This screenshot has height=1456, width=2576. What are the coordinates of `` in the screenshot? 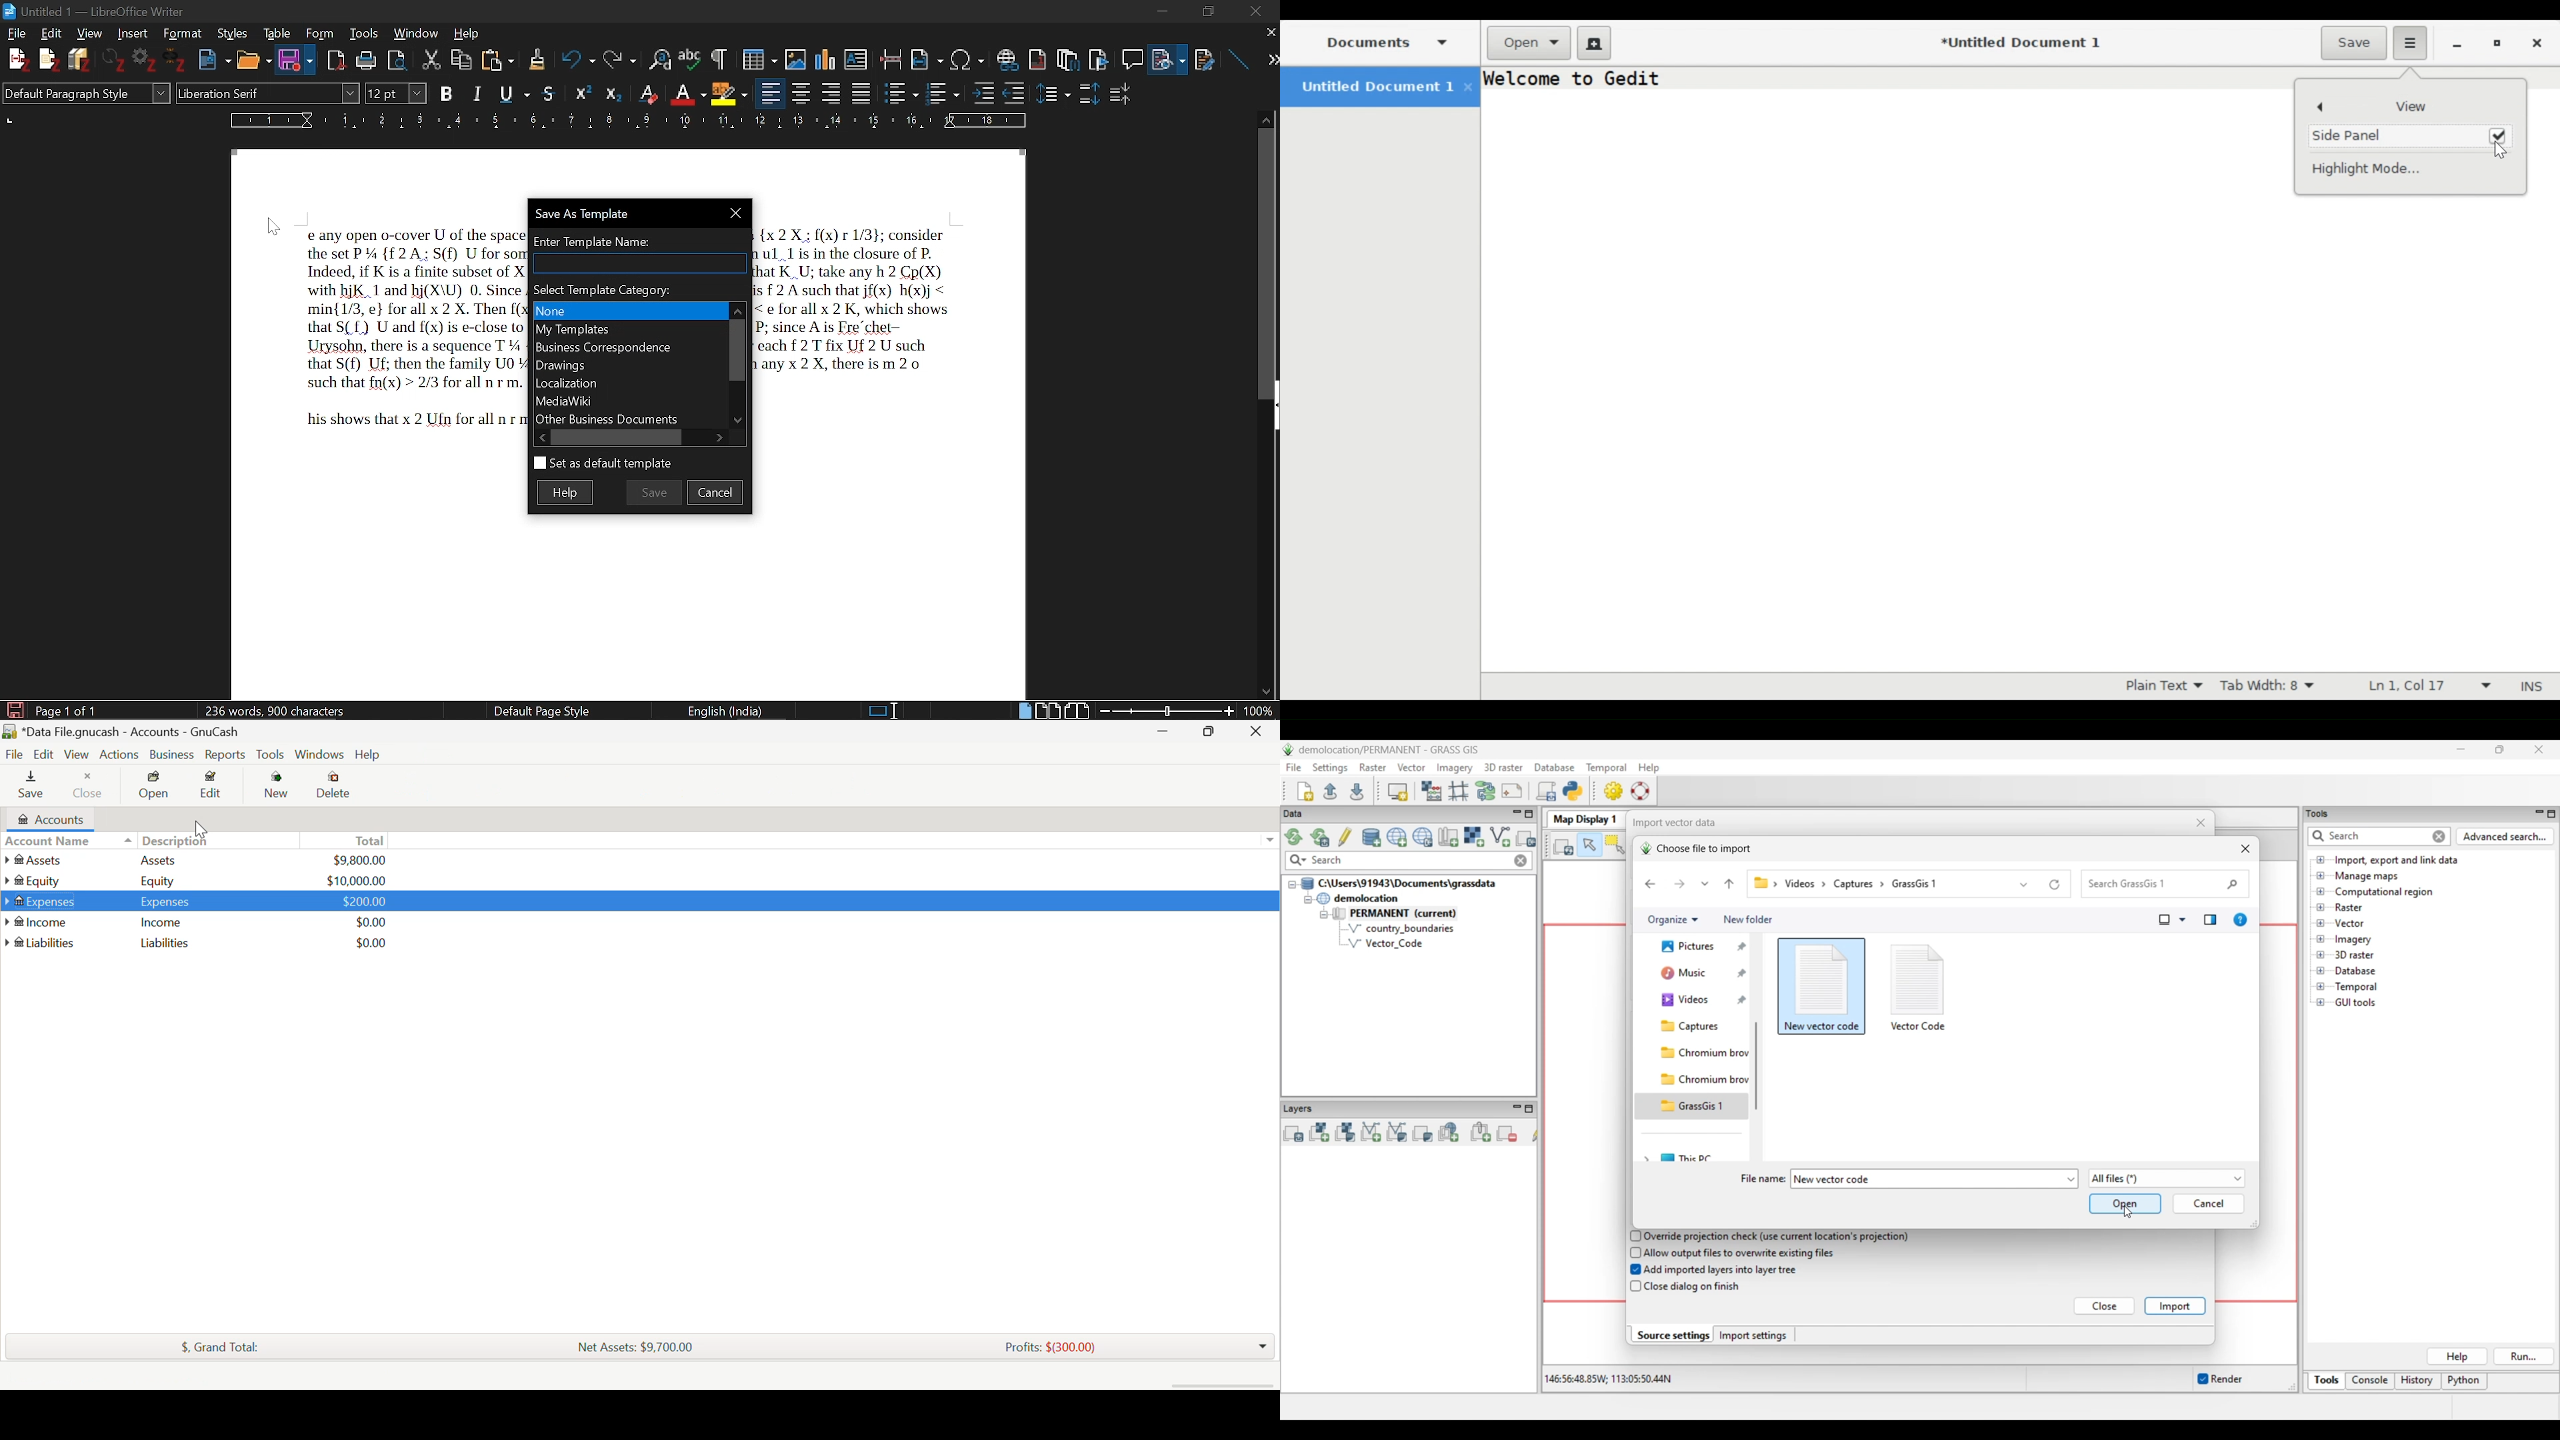 It's located at (178, 62).